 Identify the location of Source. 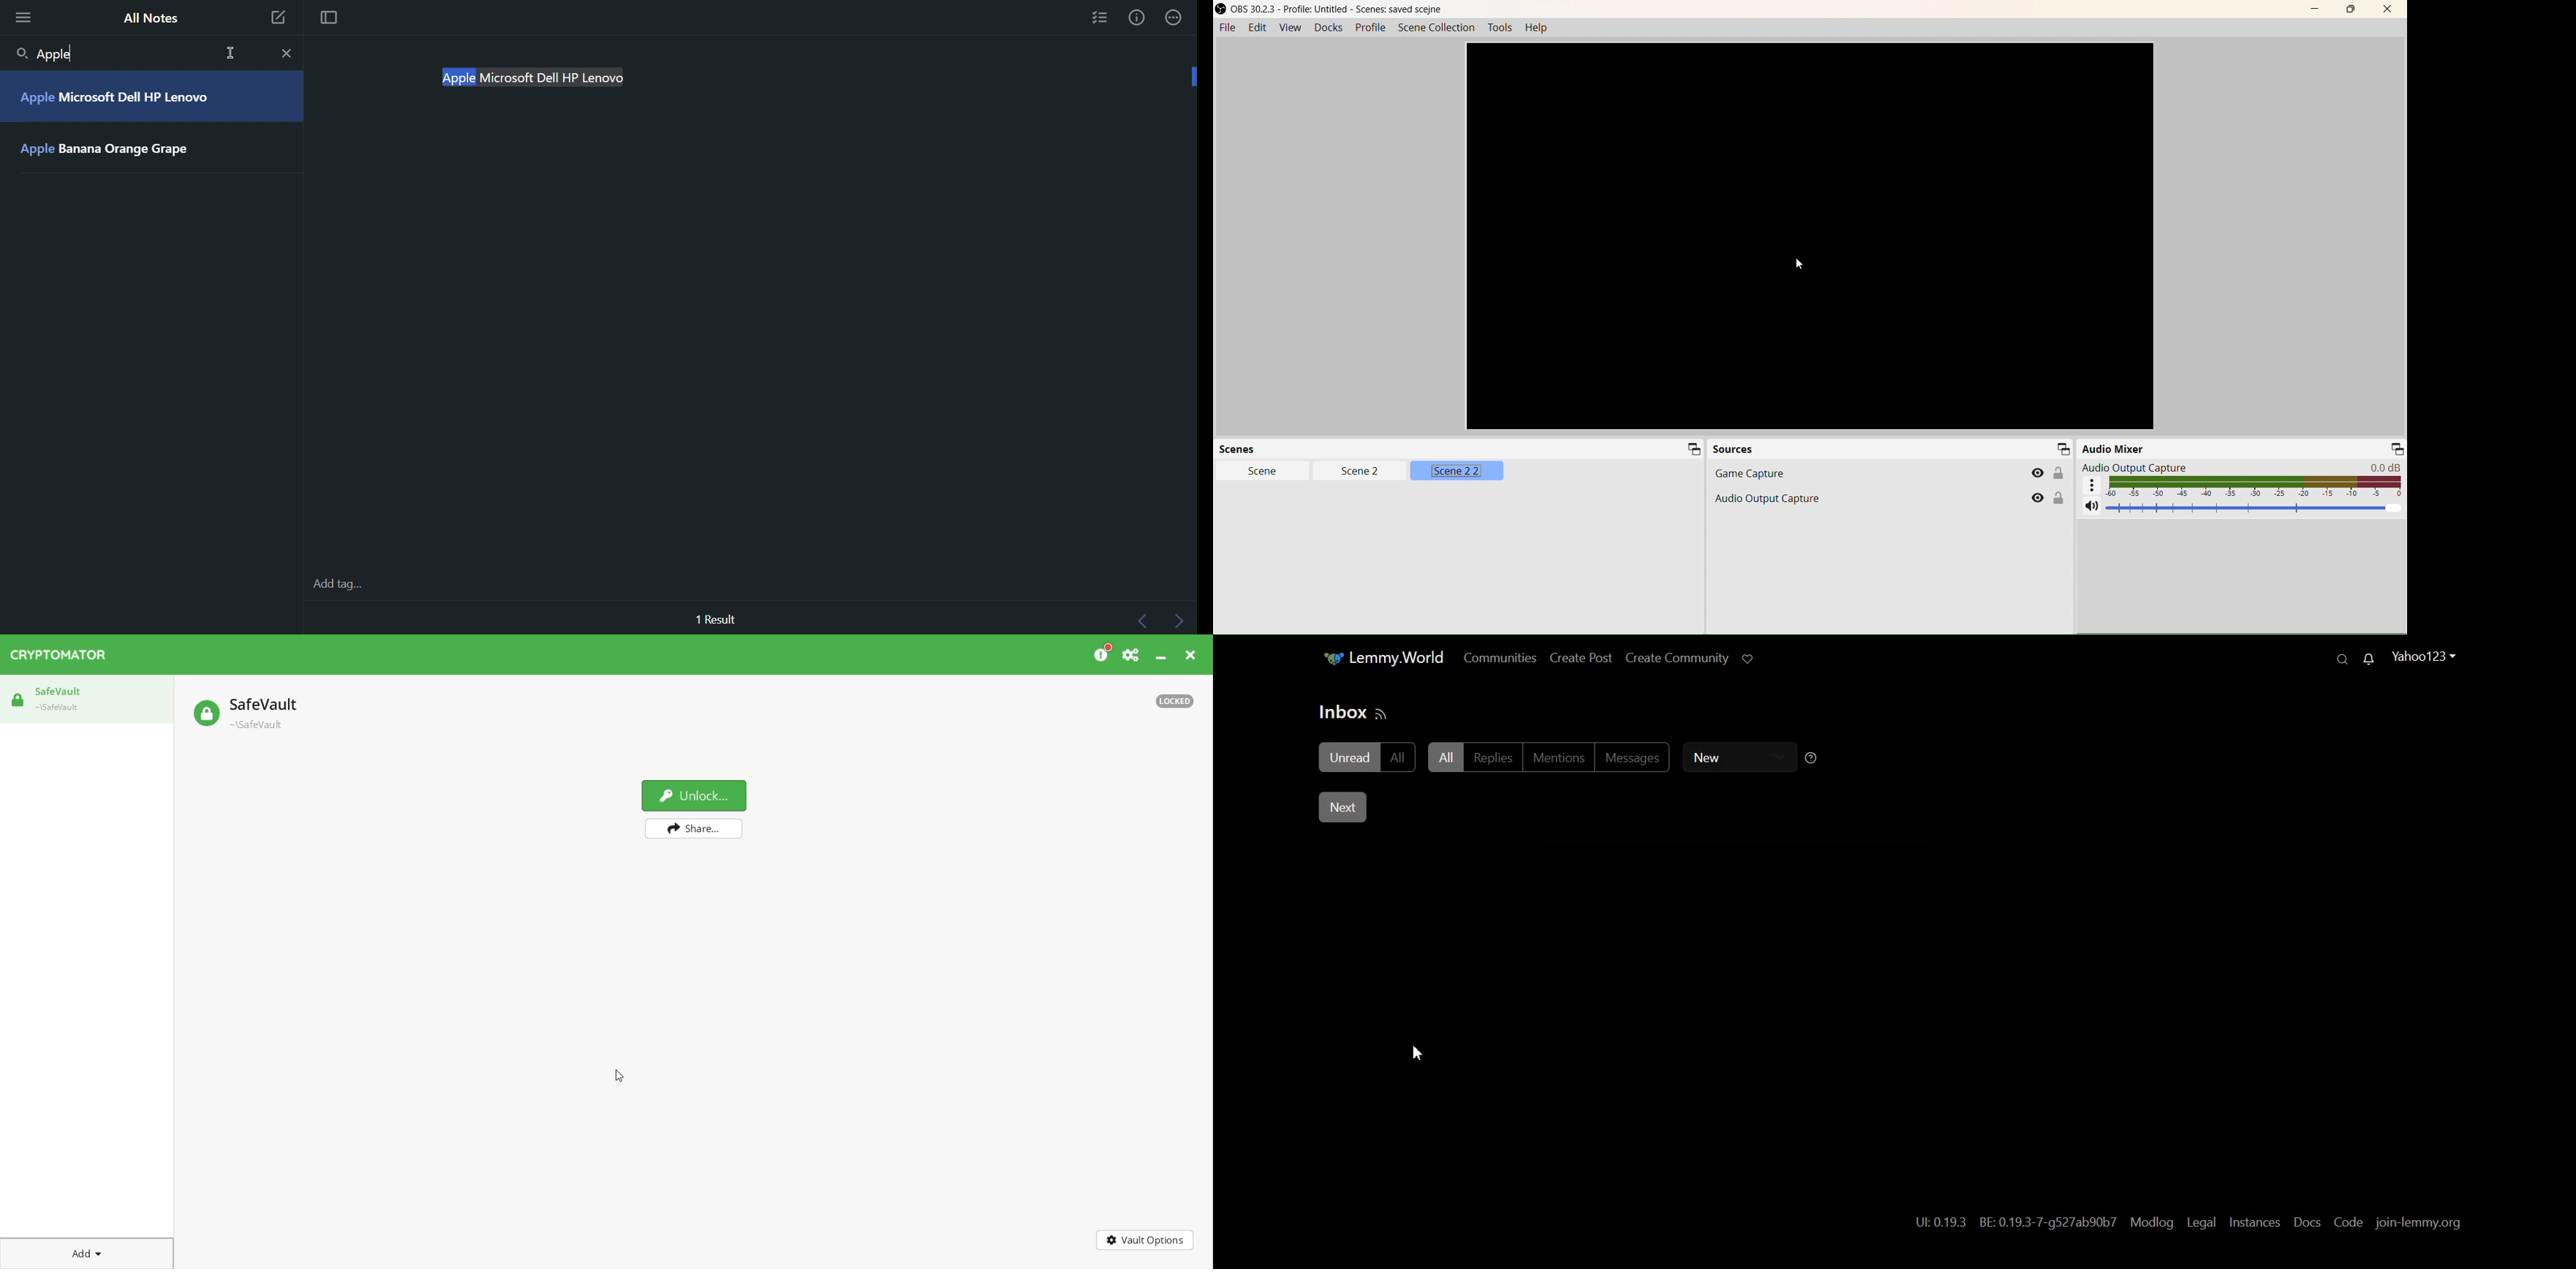
(1733, 449).